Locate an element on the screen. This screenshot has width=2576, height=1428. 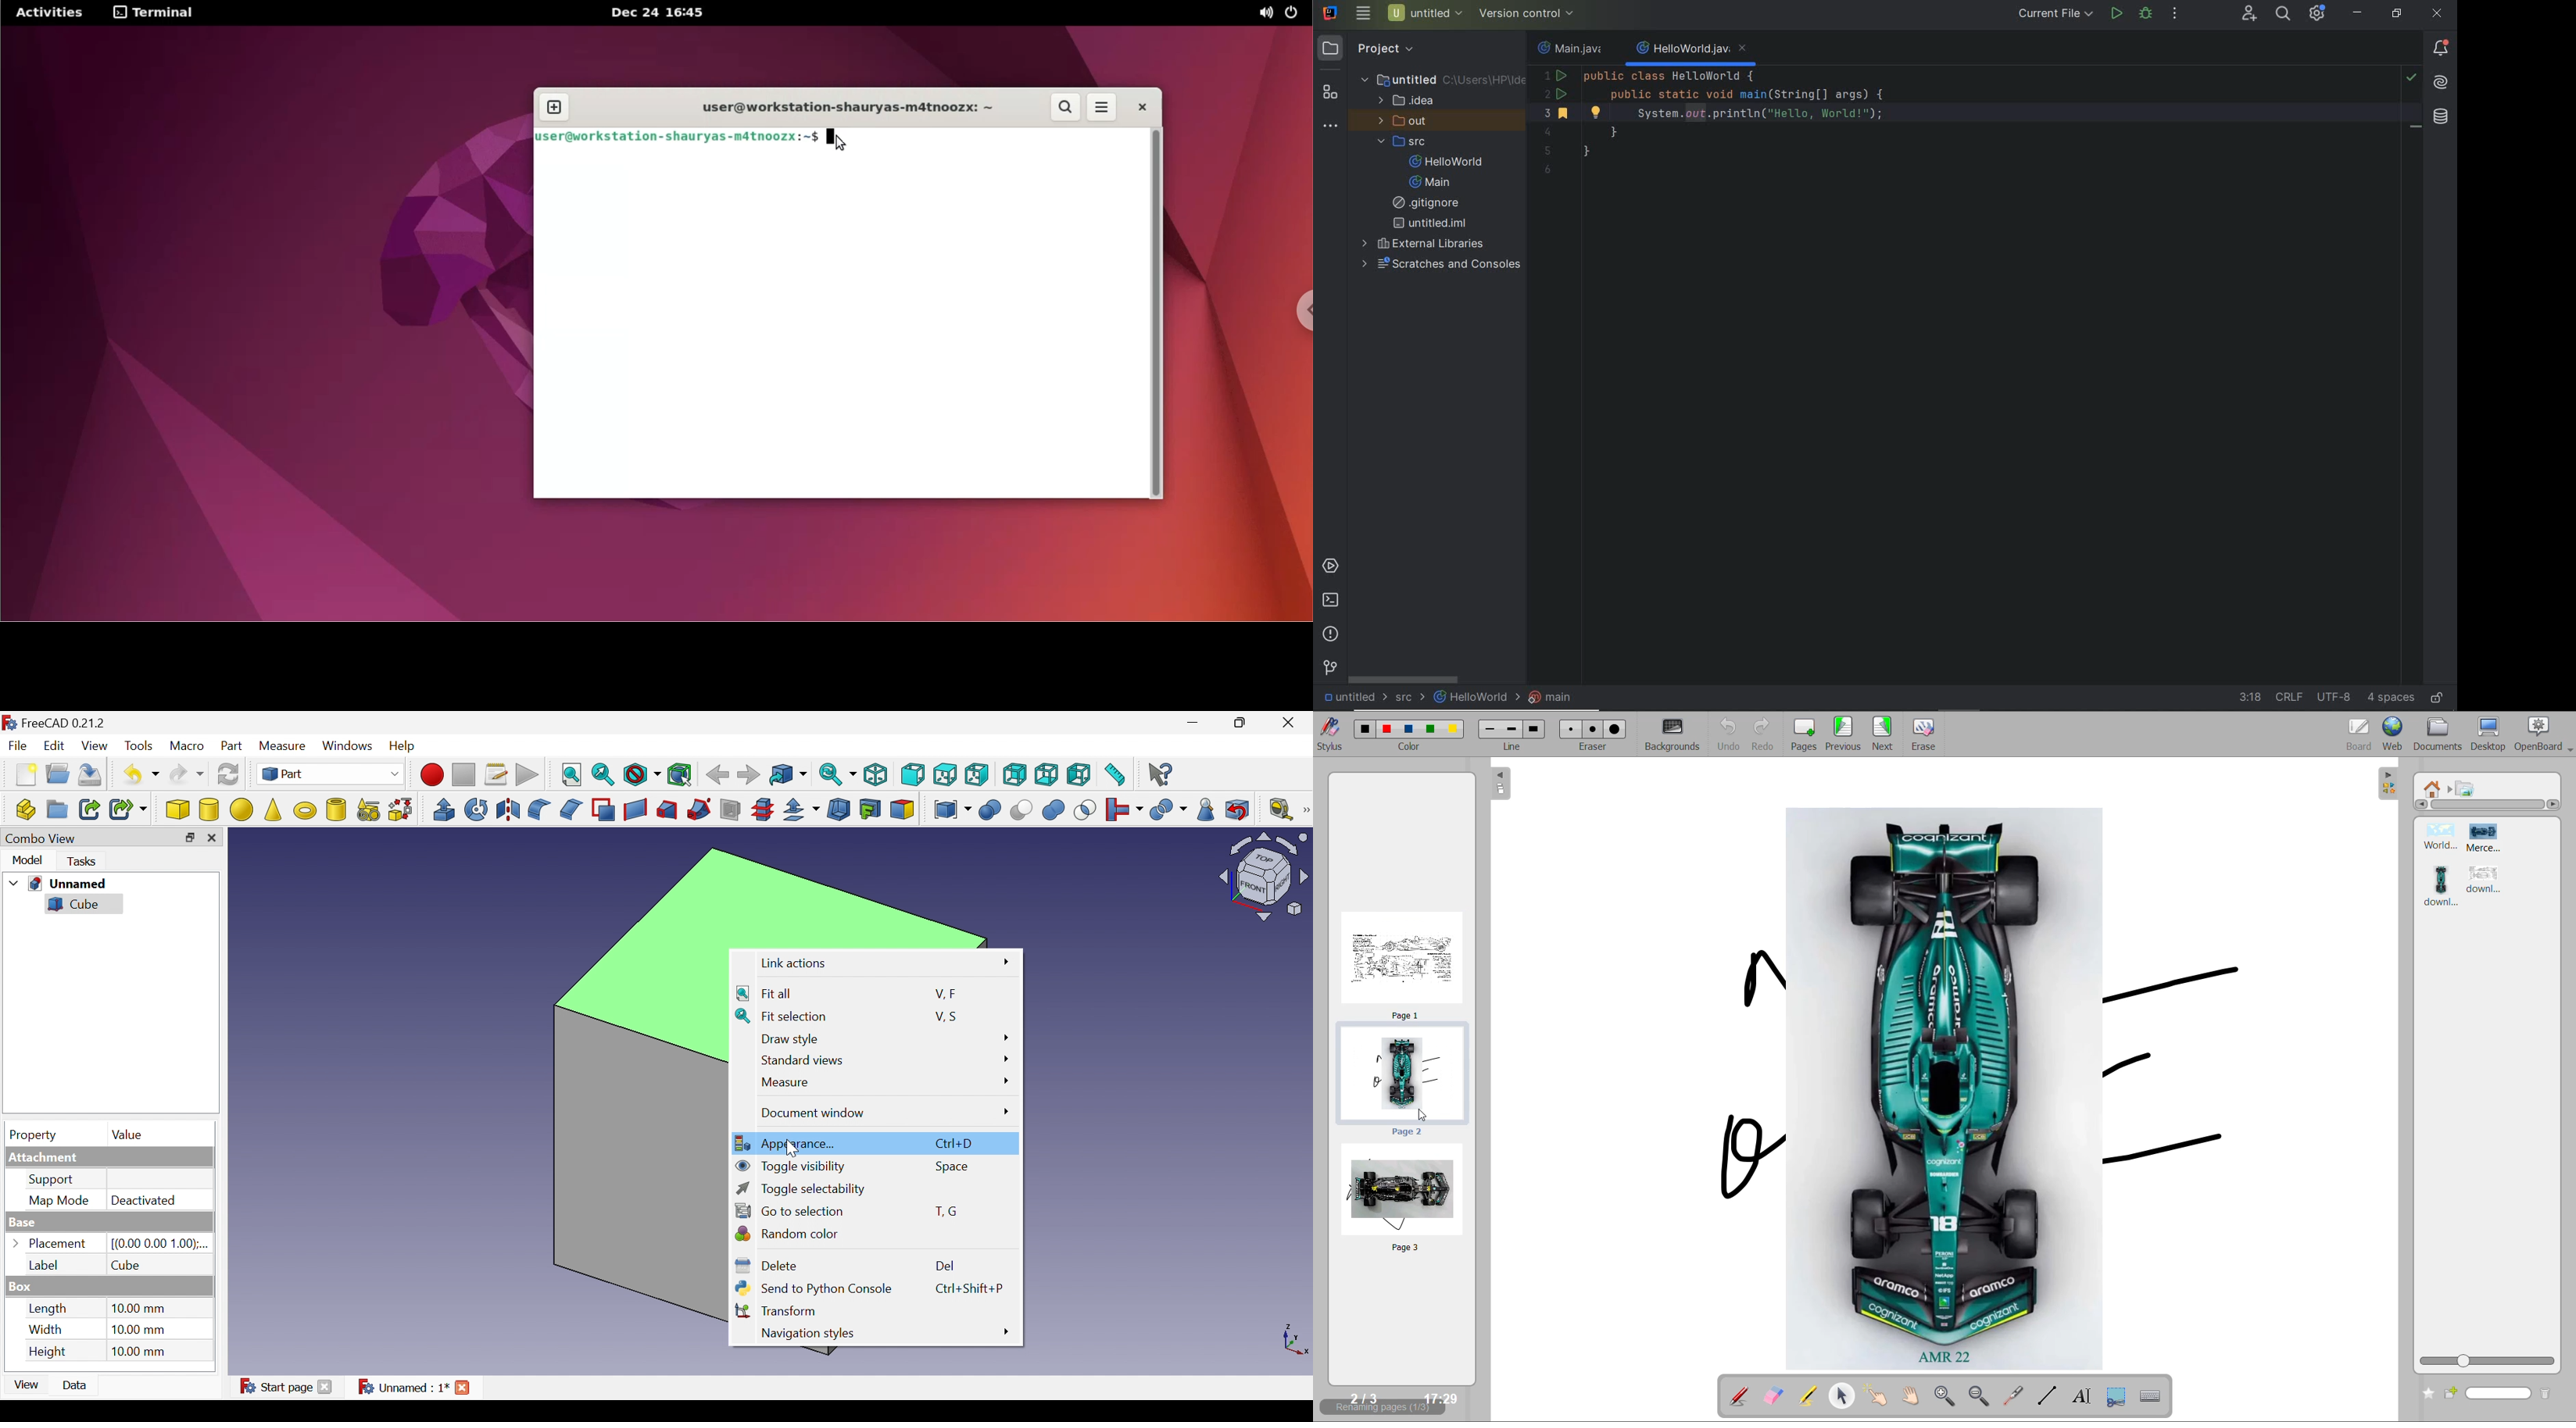
What's this? is located at coordinates (1162, 776).